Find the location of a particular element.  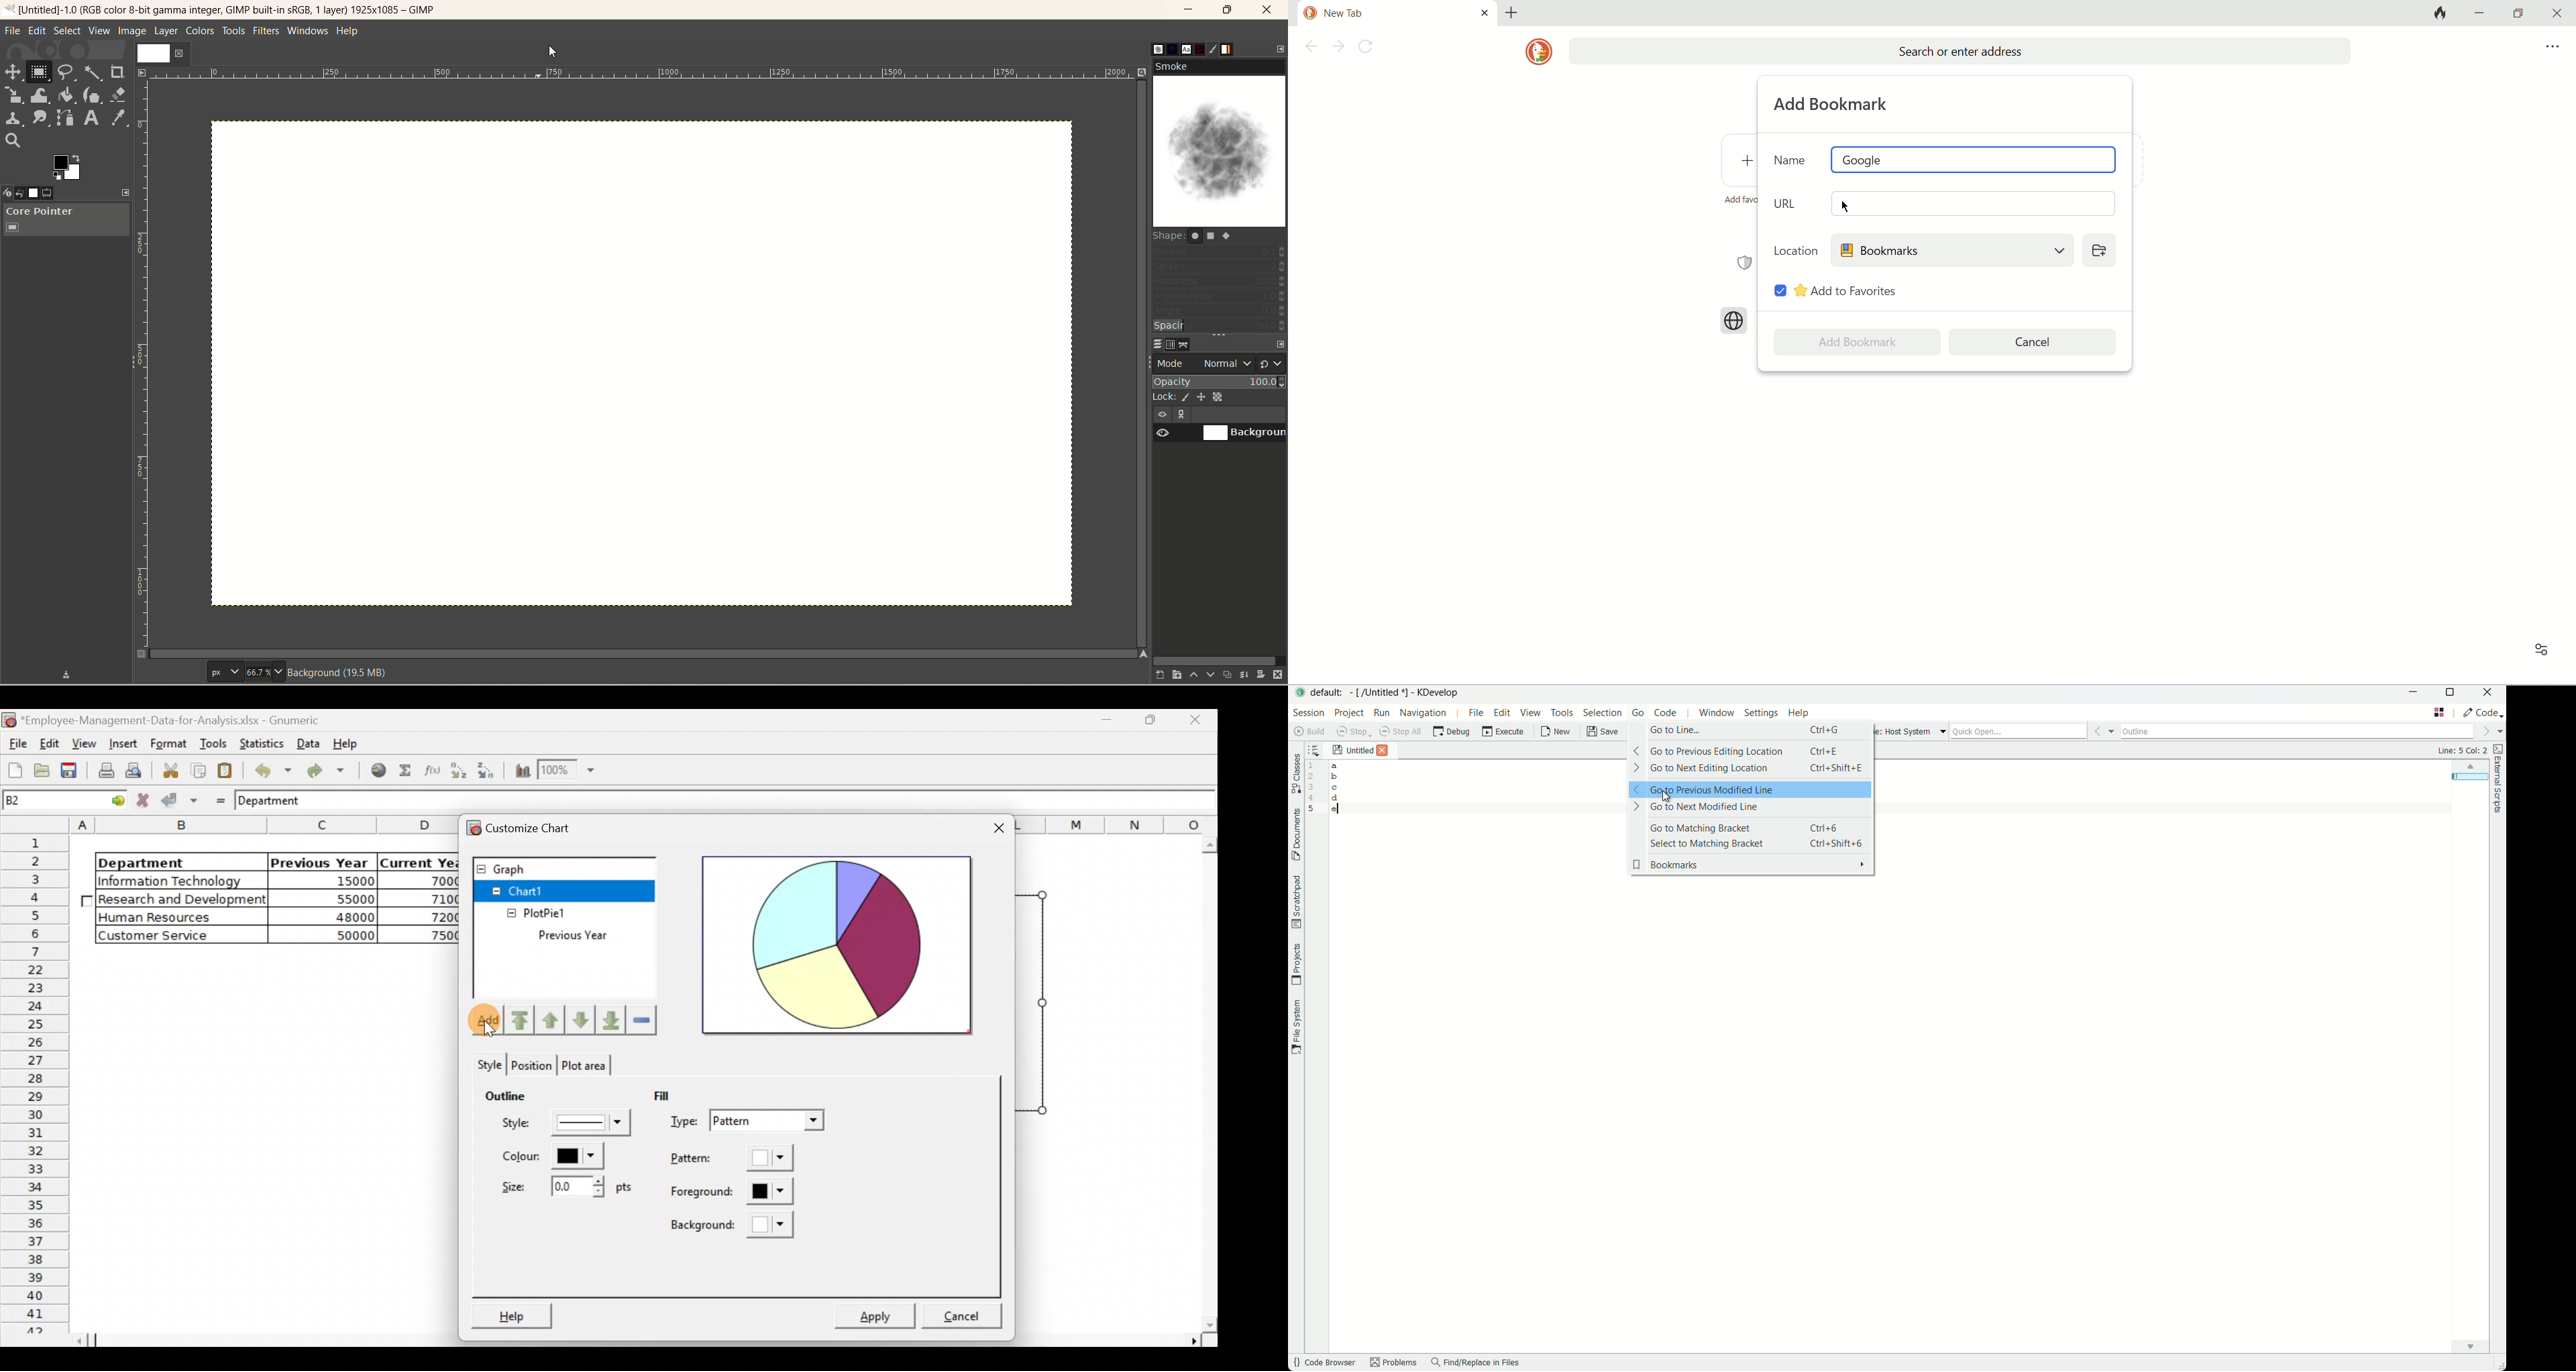

Scroll bar is located at coordinates (1207, 1085).